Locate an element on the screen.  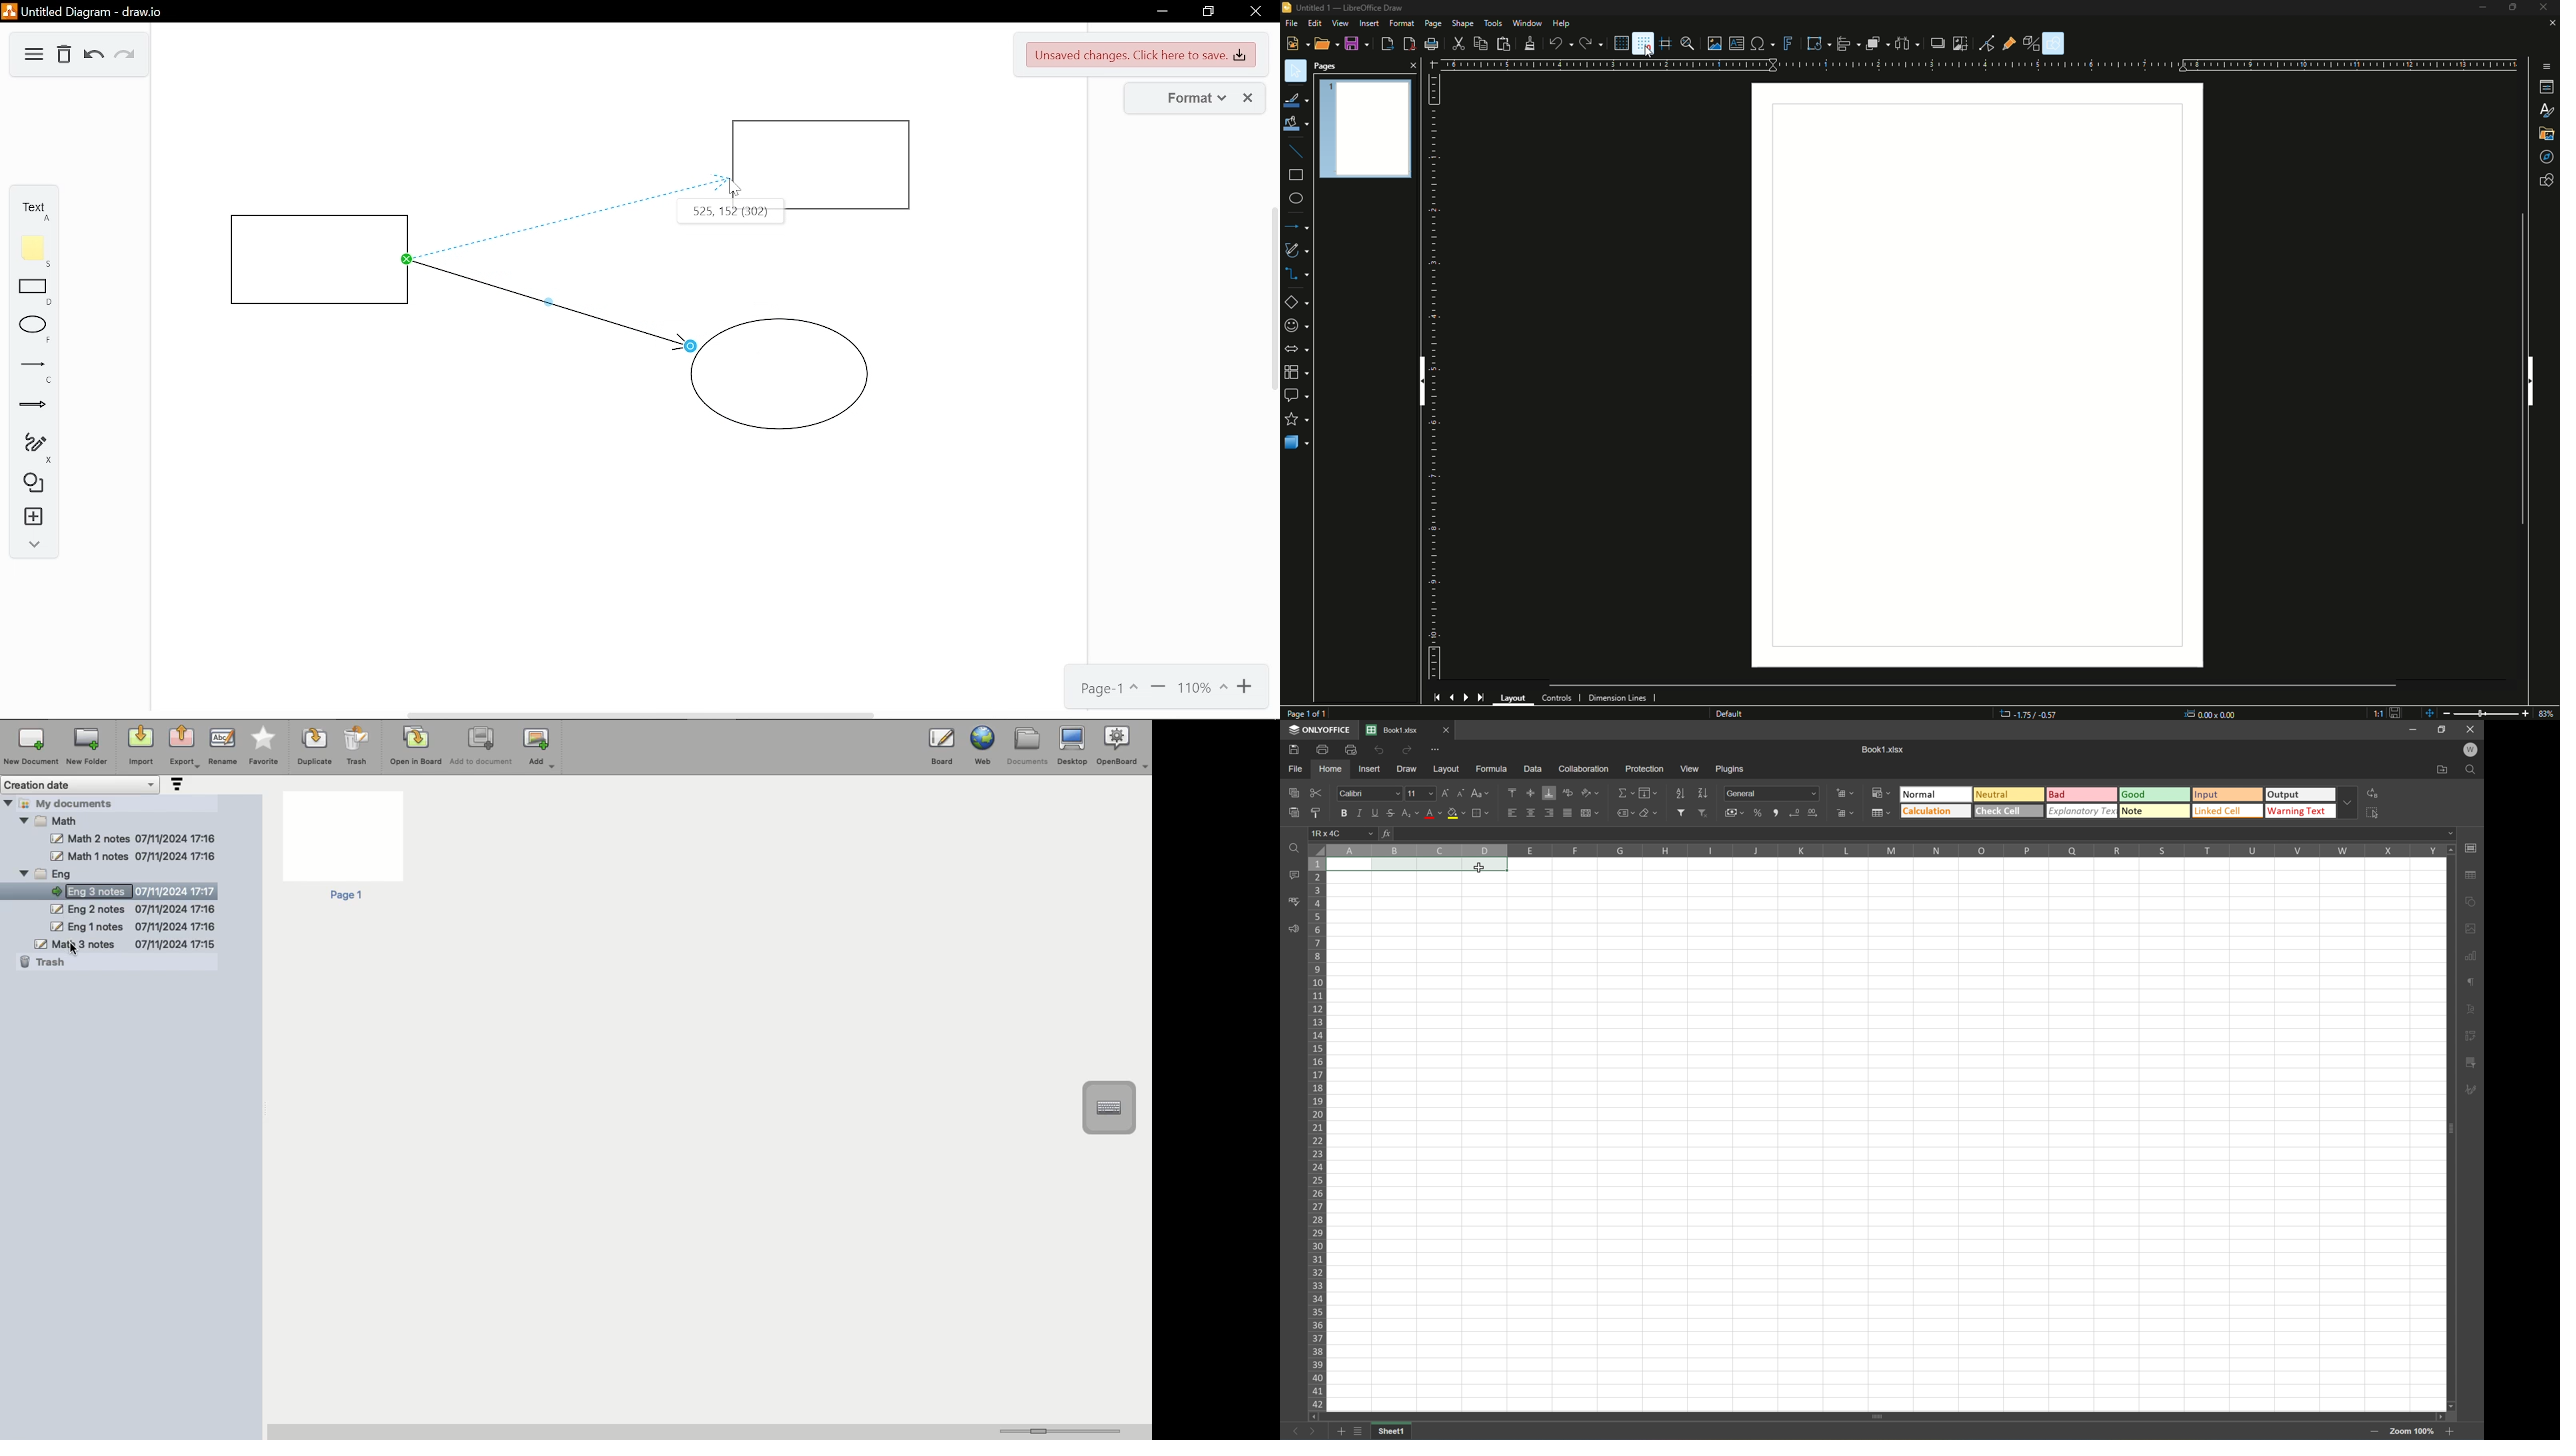
redo is located at coordinates (1586, 42).